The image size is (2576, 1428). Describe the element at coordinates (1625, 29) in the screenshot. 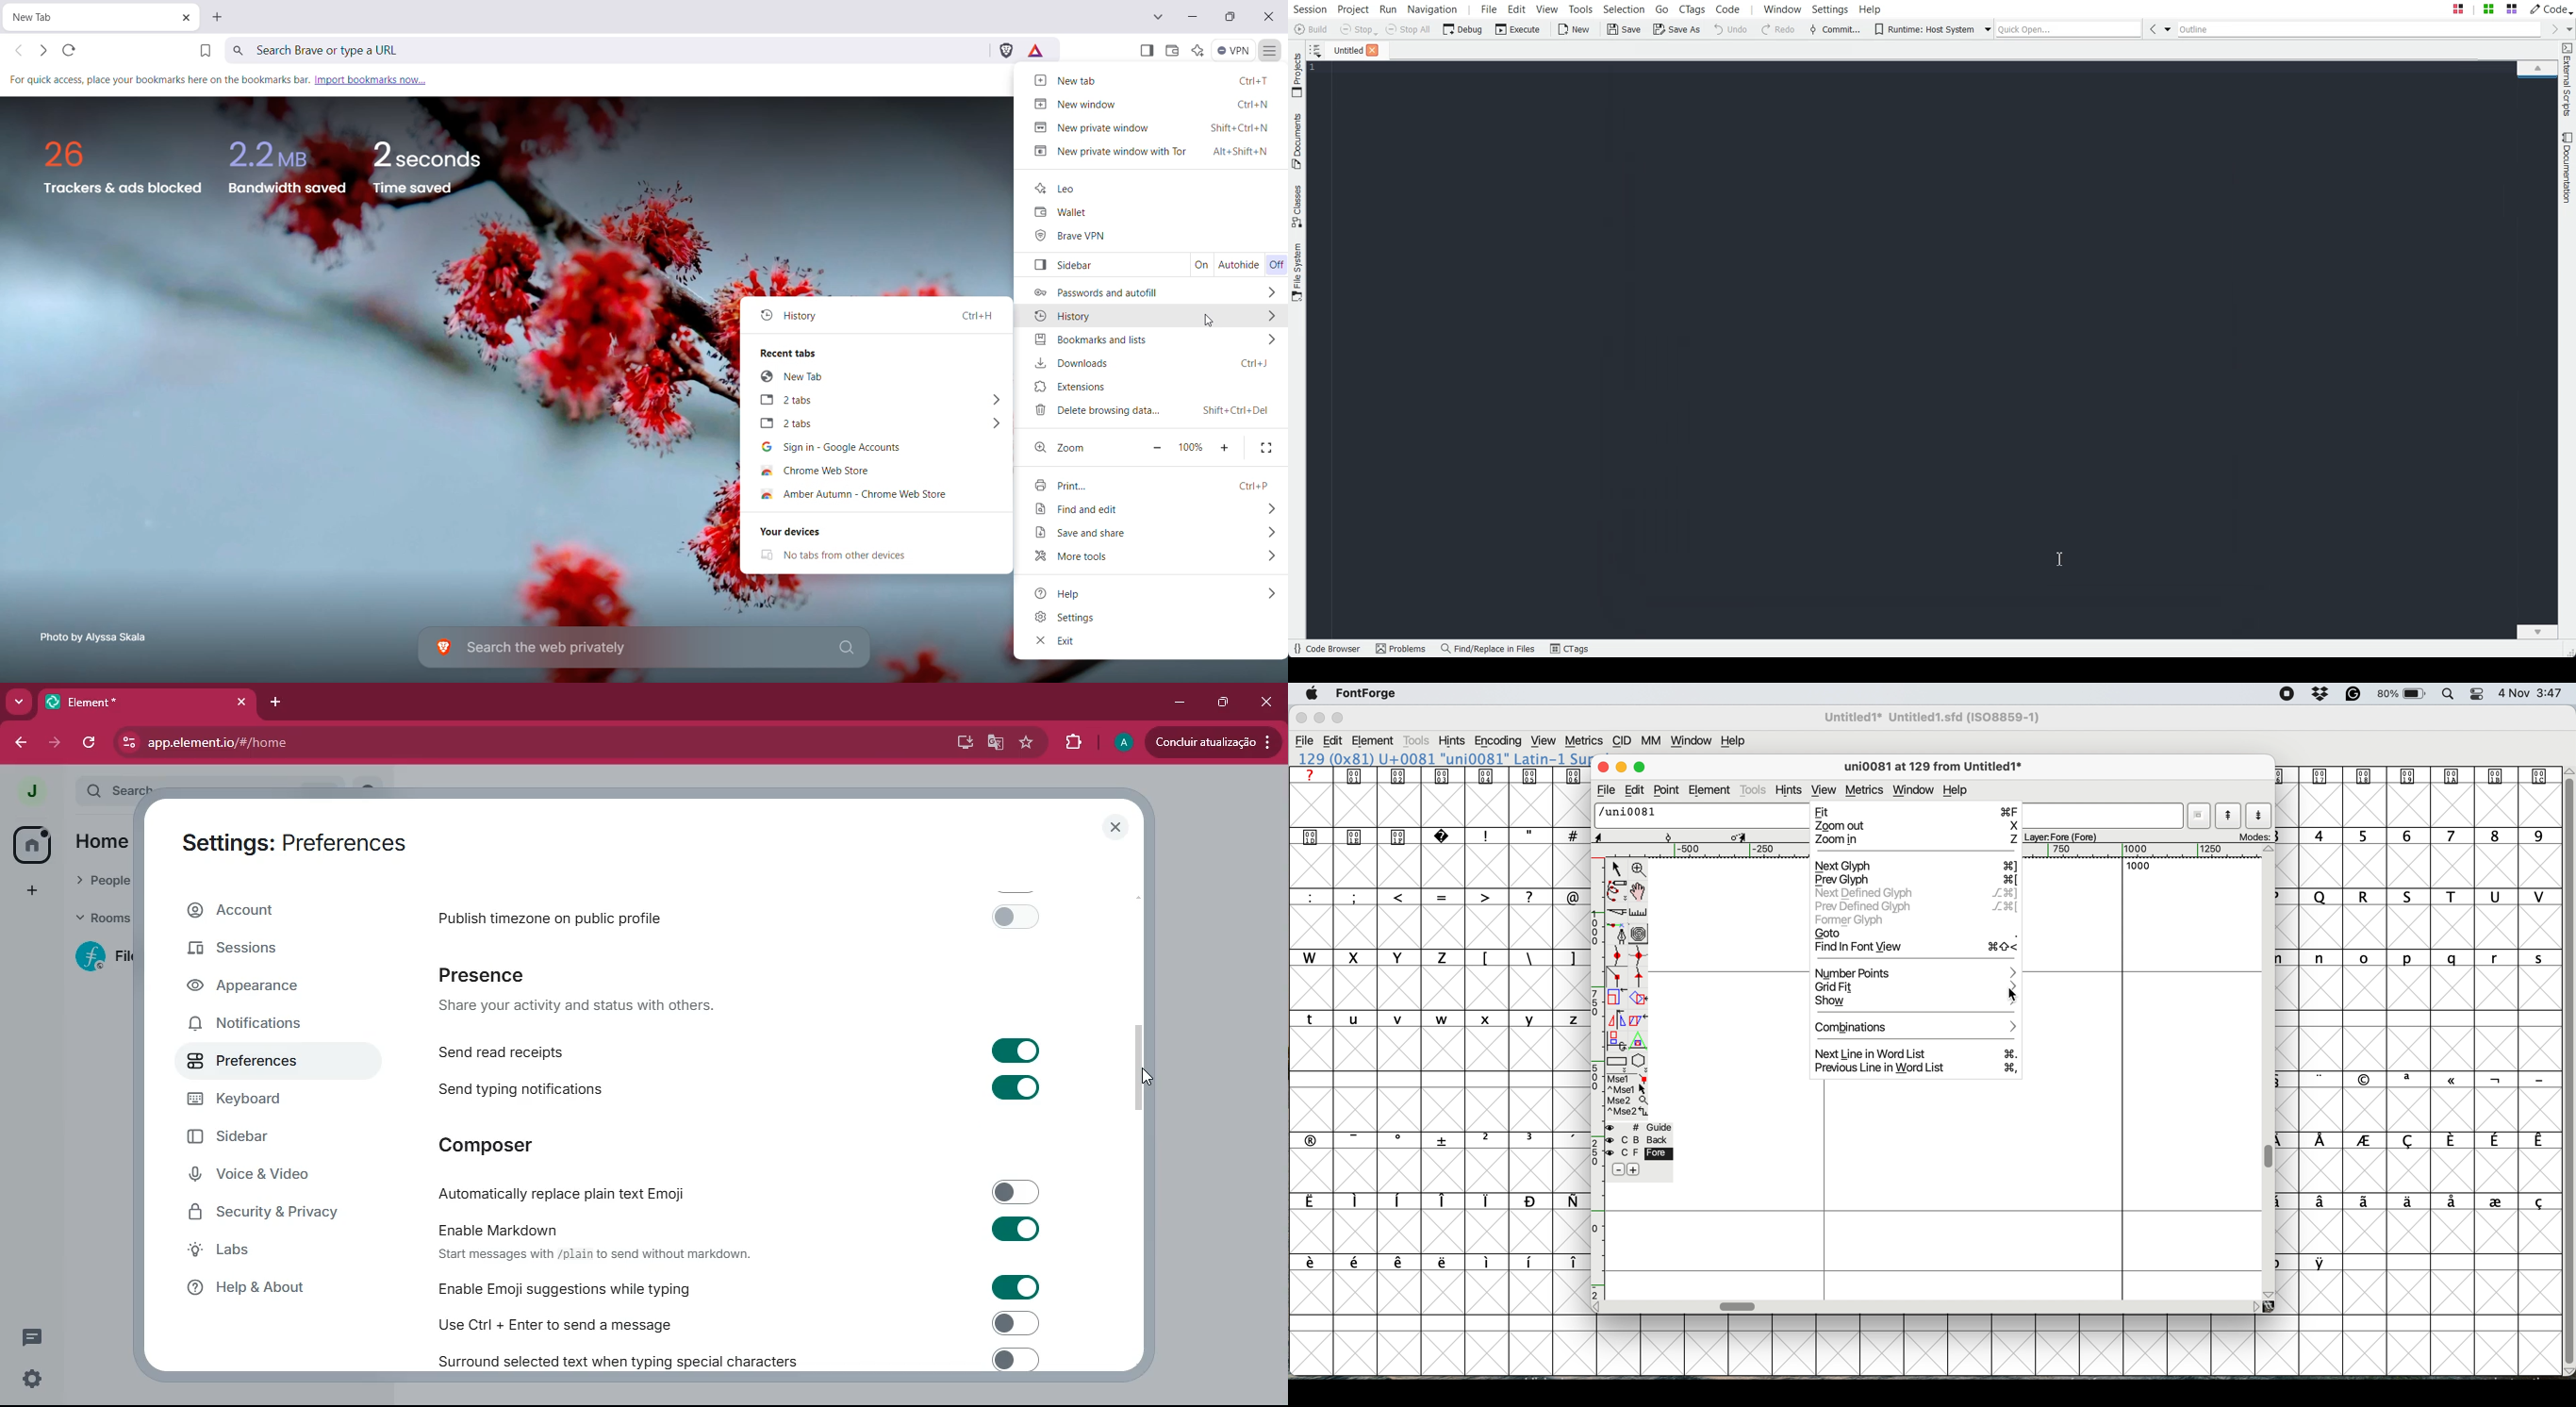

I see `Save` at that location.